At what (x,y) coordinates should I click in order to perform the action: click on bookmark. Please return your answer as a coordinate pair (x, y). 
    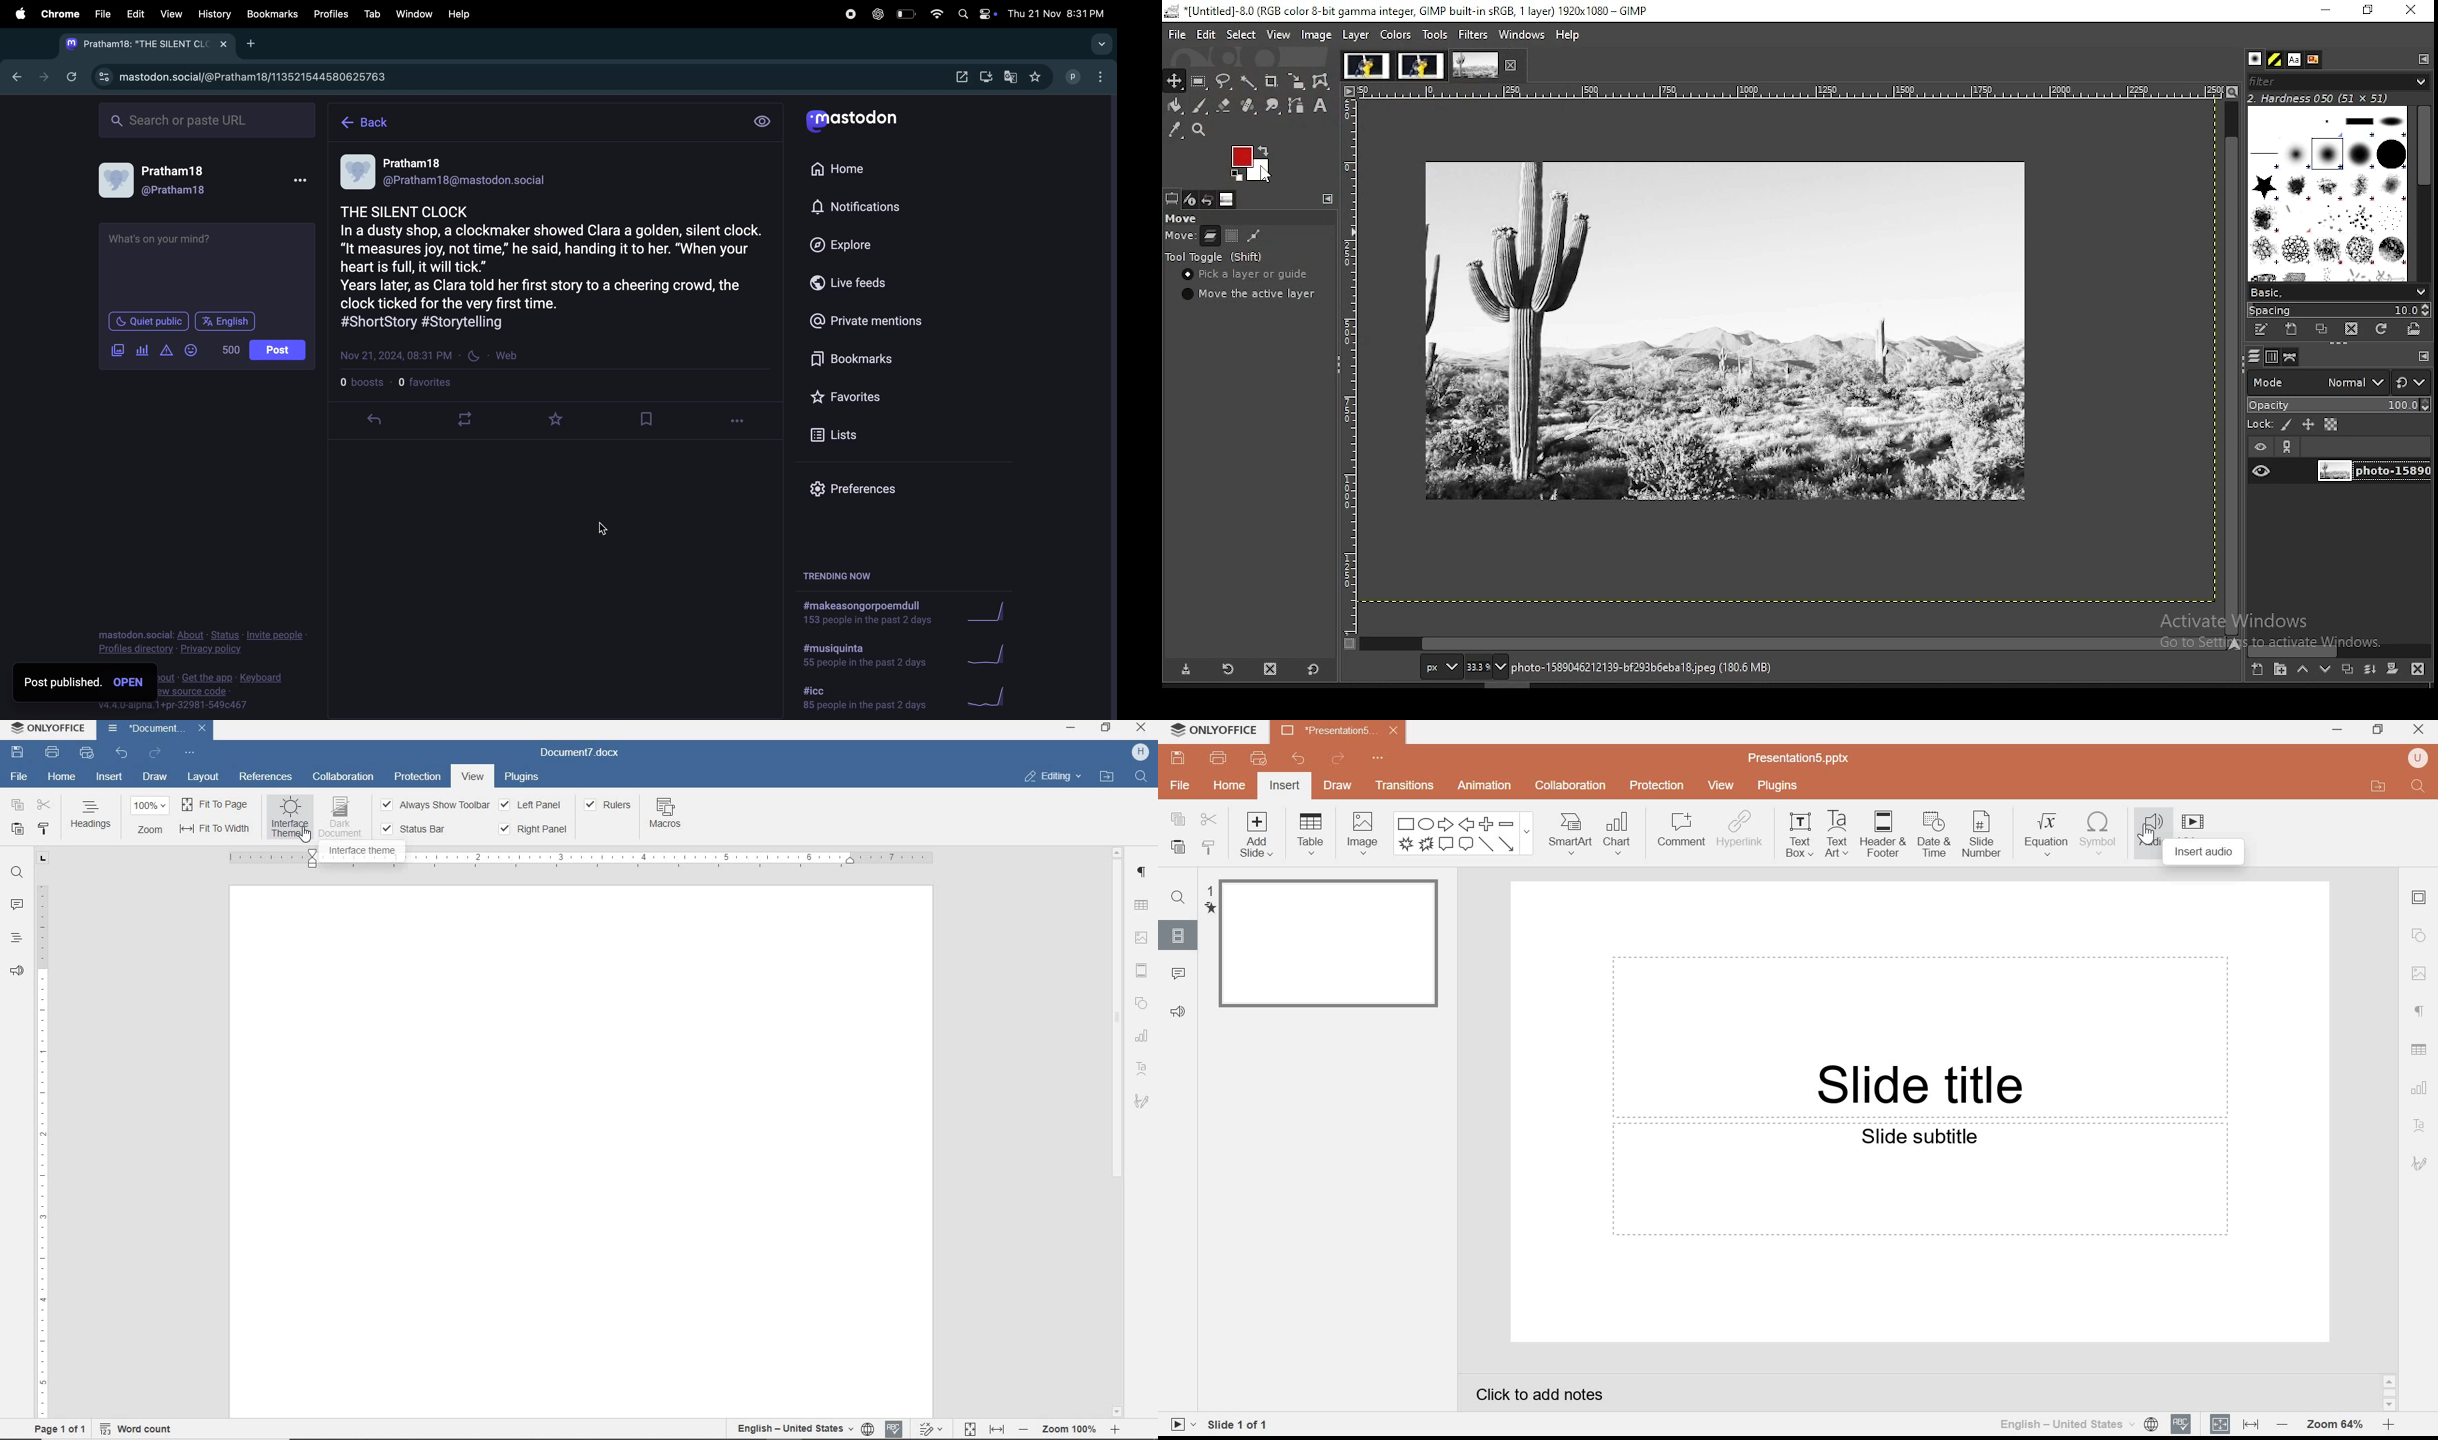
    Looking at the image, I should click on (651, 418).